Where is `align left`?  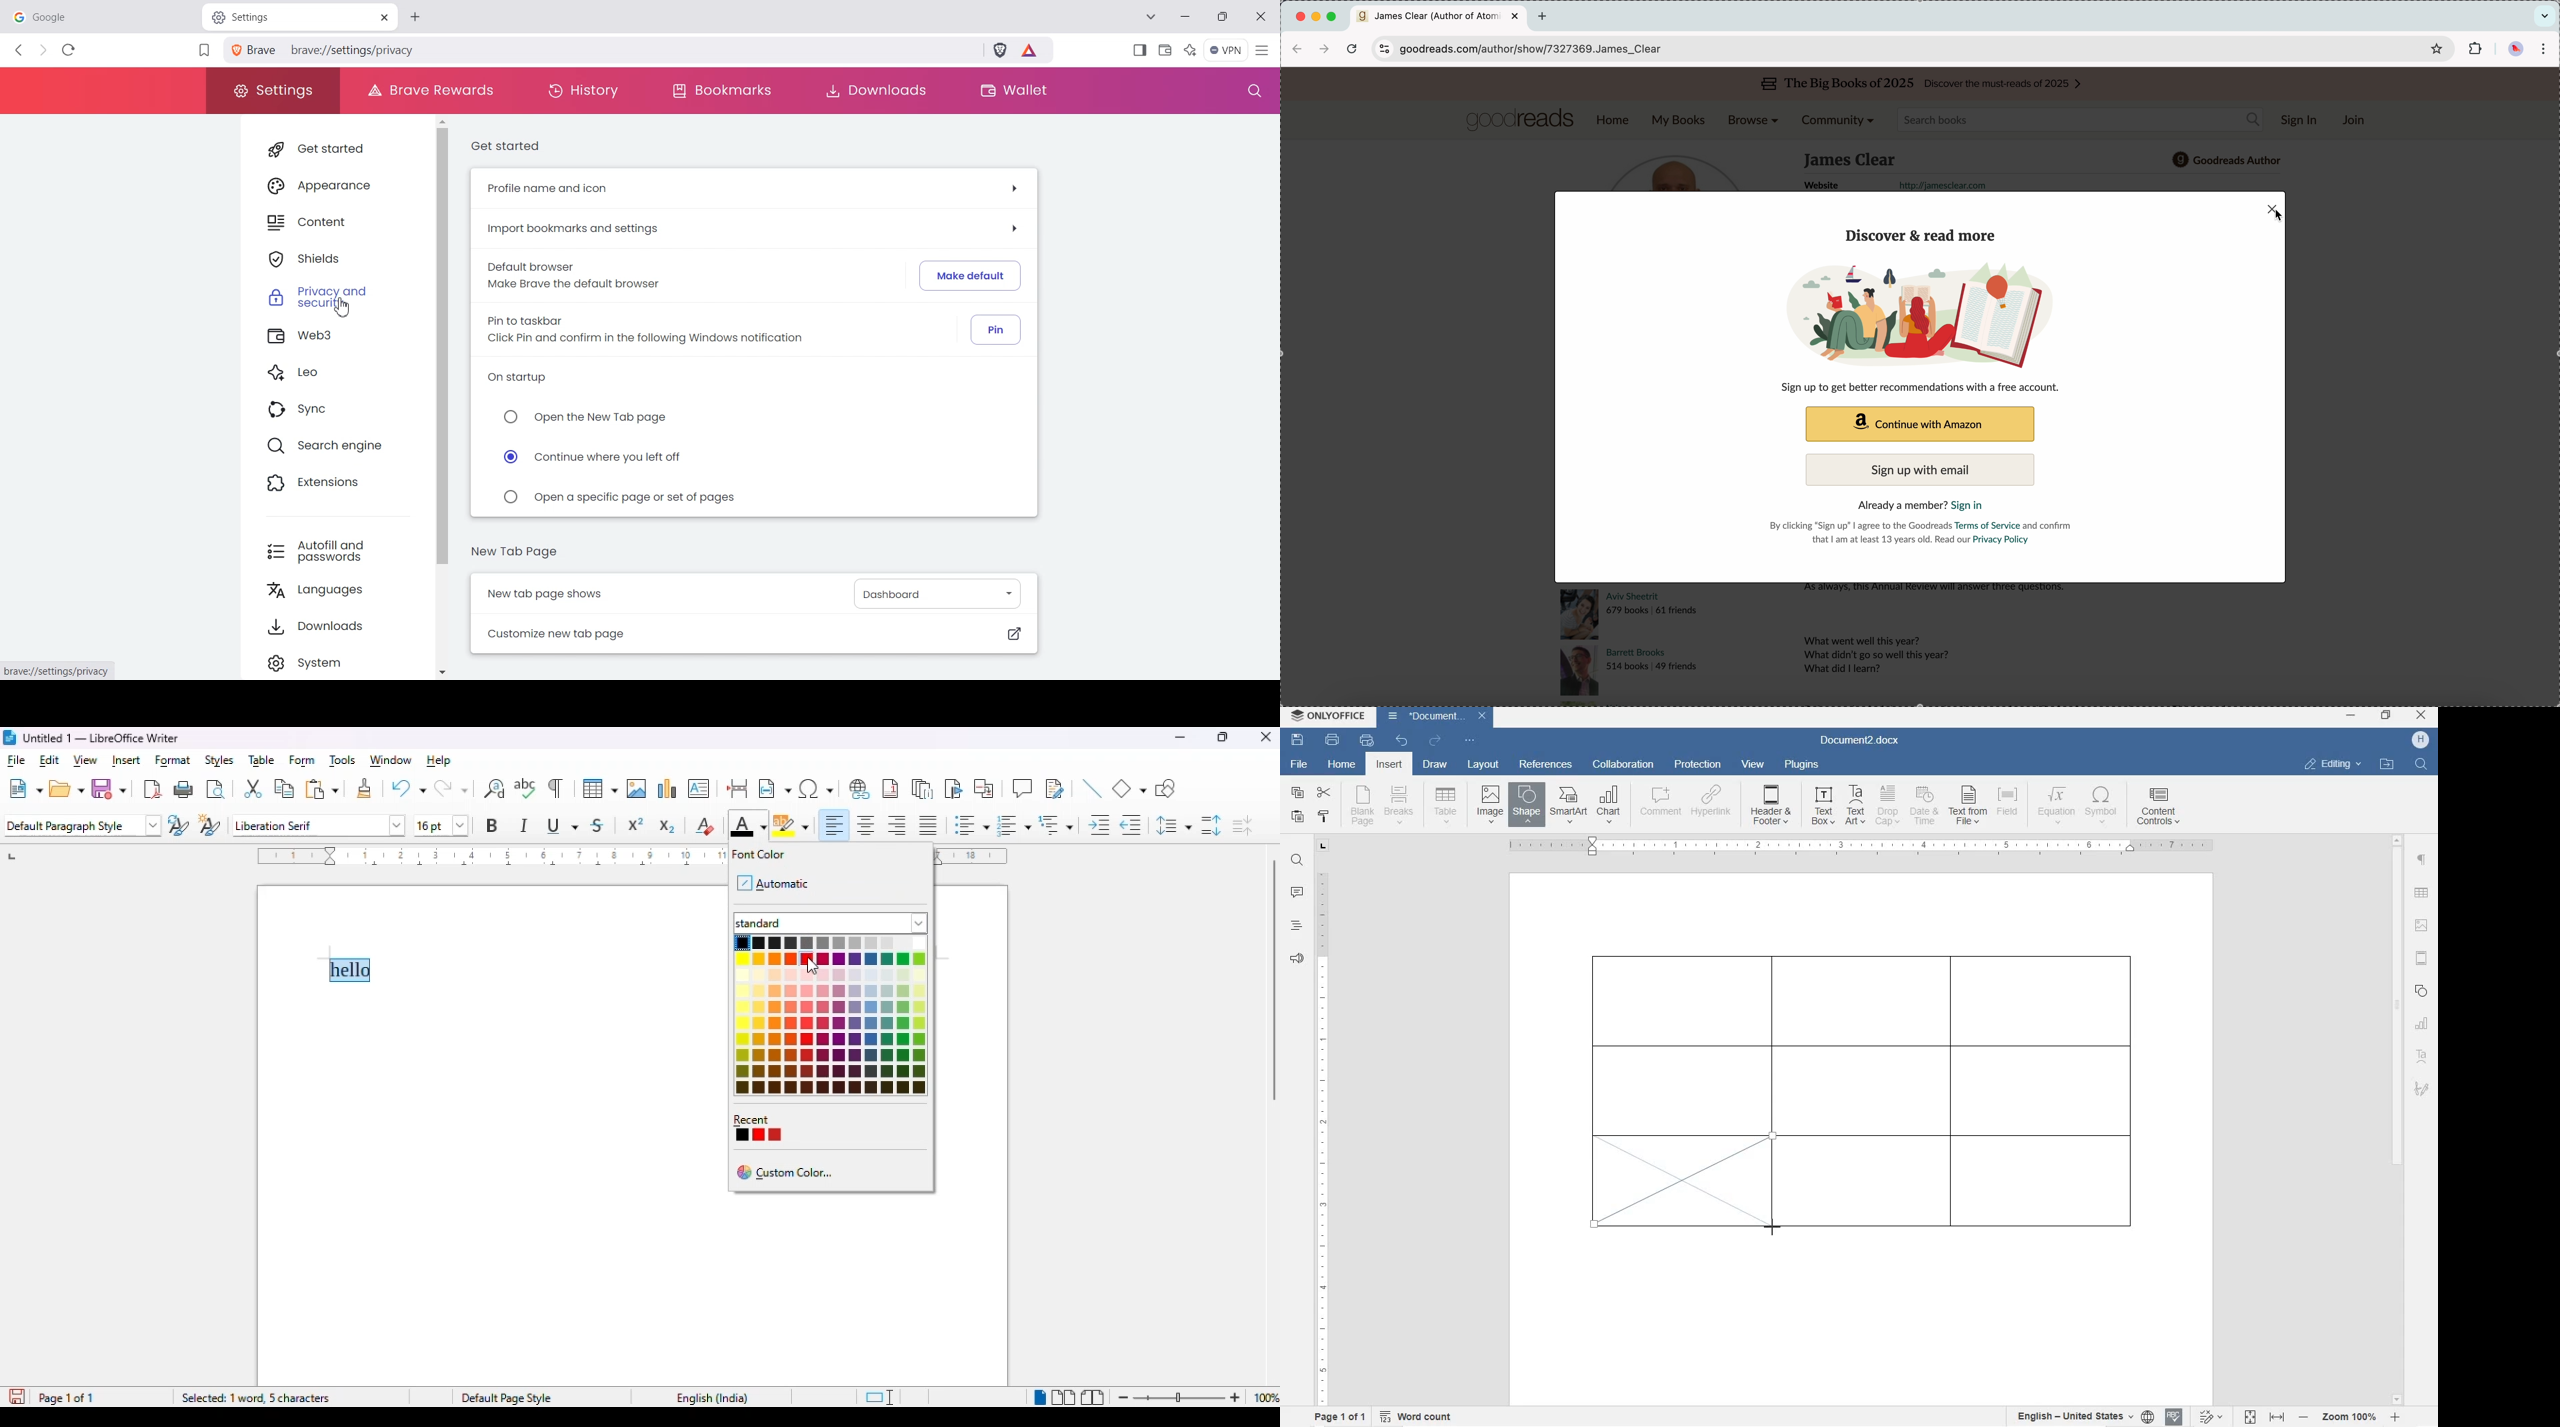 align left is located at coordinates (836, 825).